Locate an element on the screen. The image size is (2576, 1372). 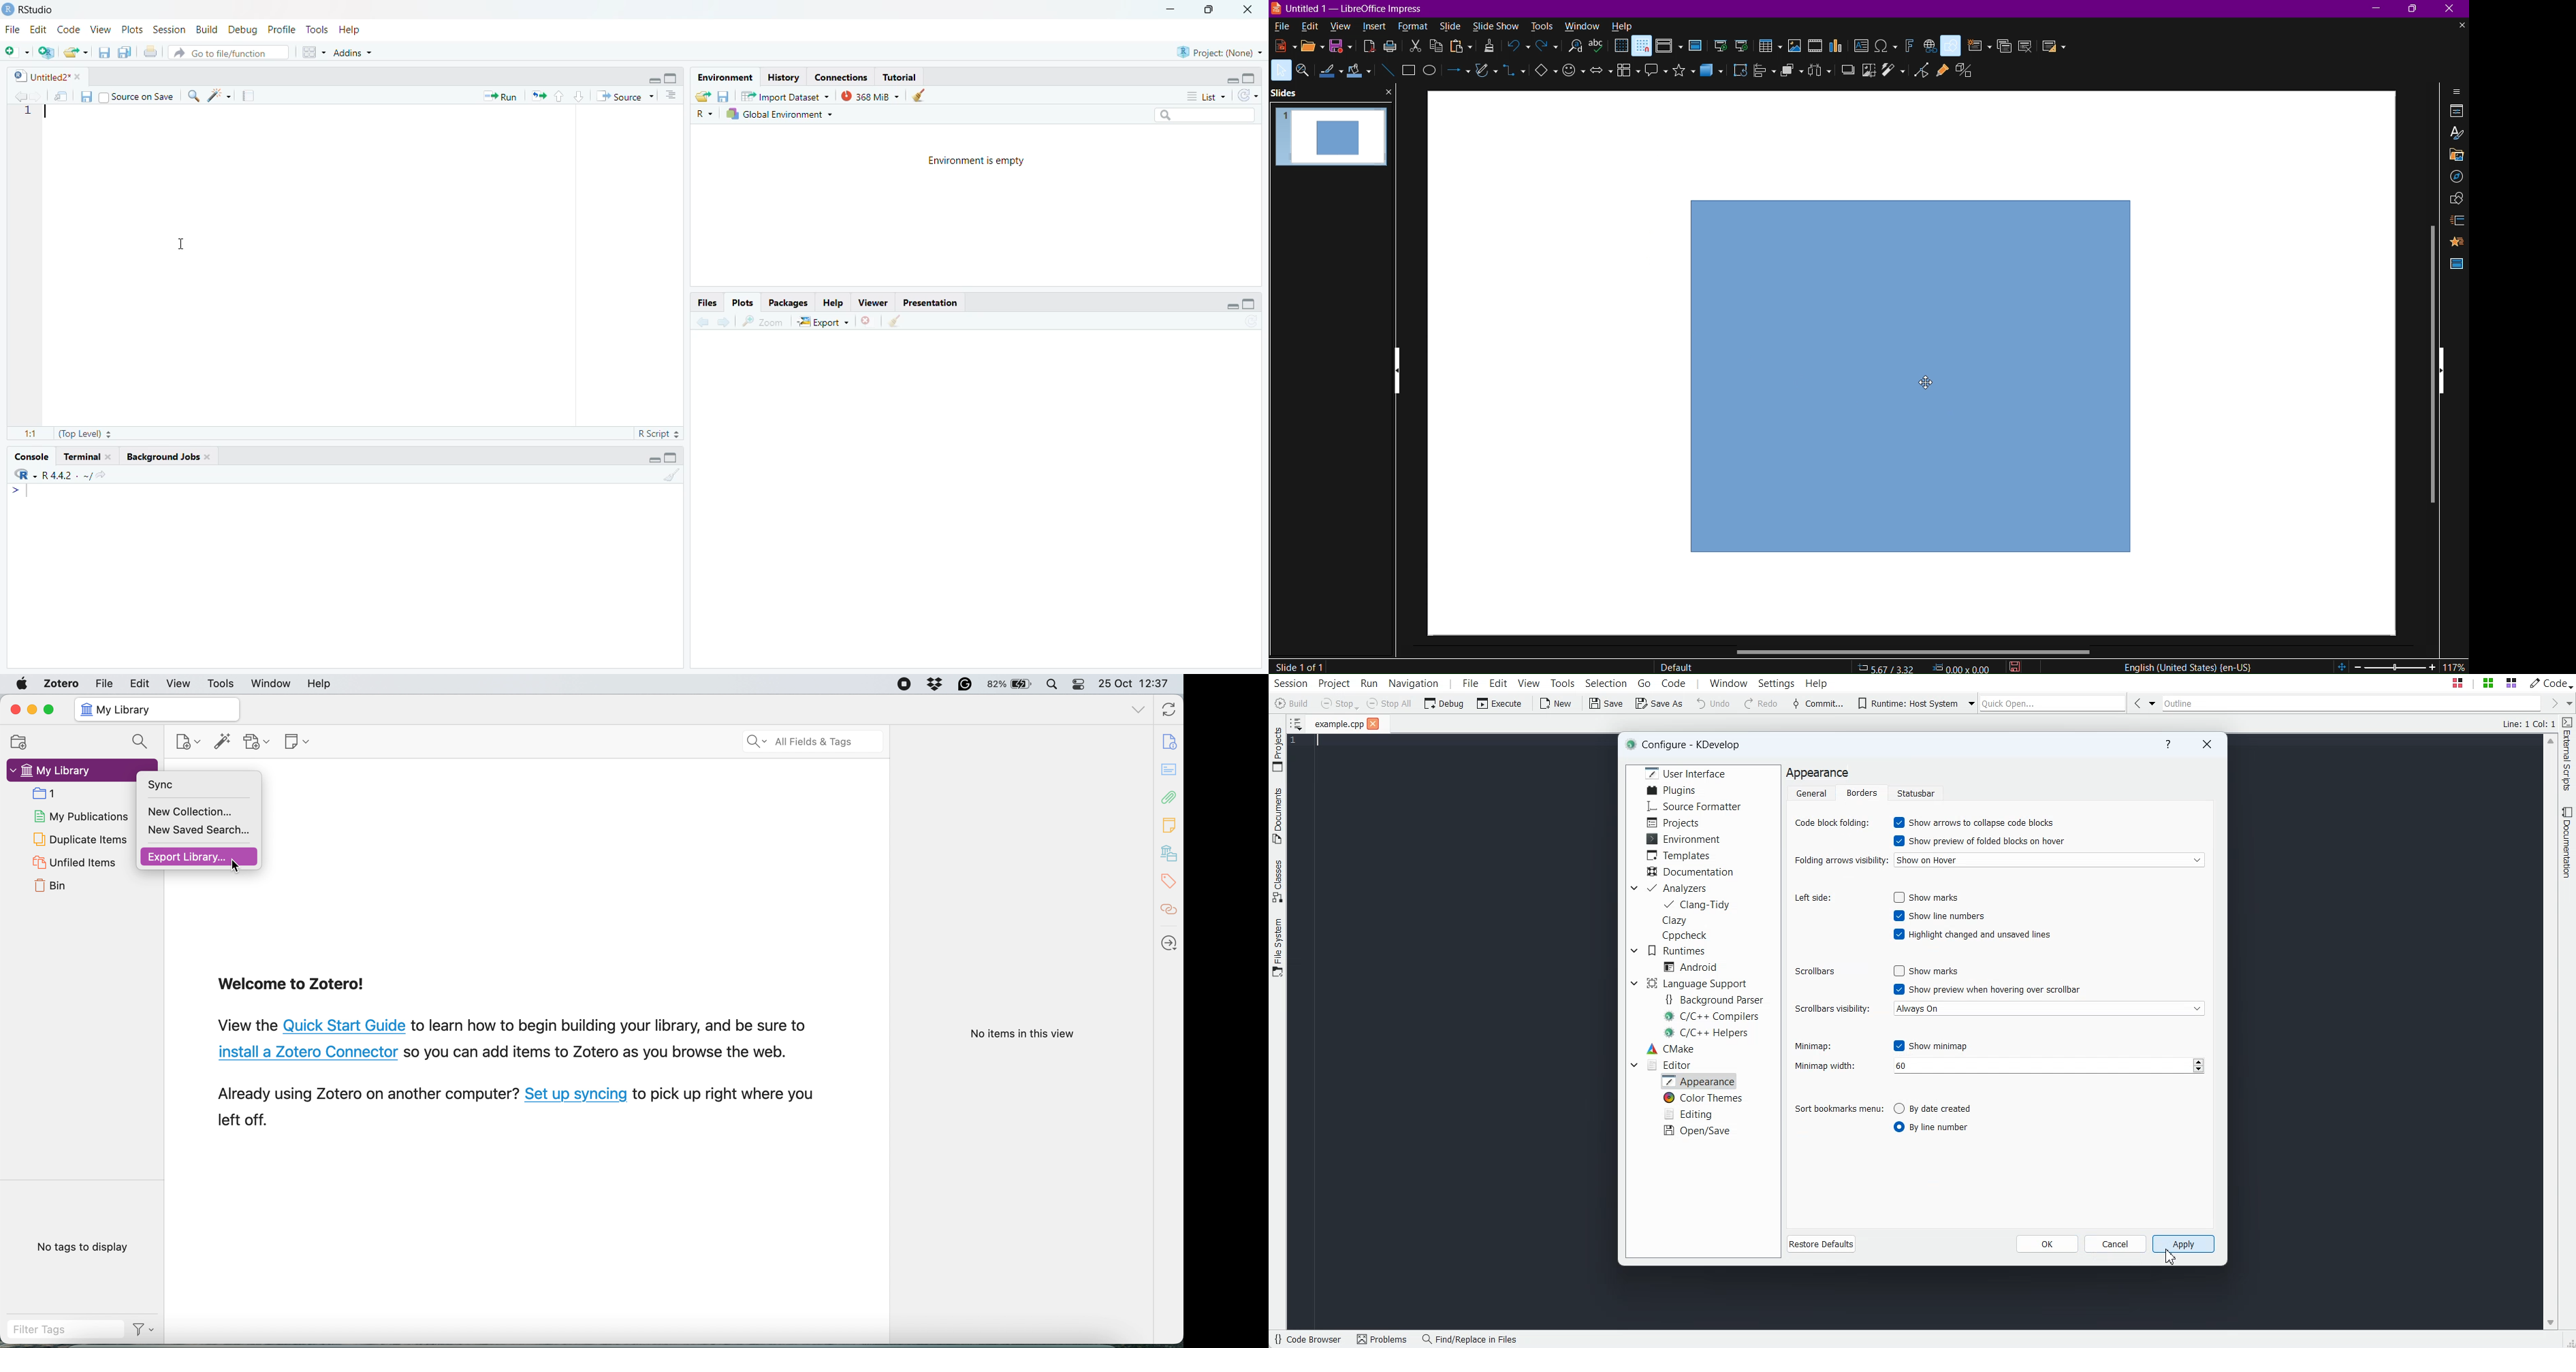
Import Dataset ~ is located at coordinates (786, 95).